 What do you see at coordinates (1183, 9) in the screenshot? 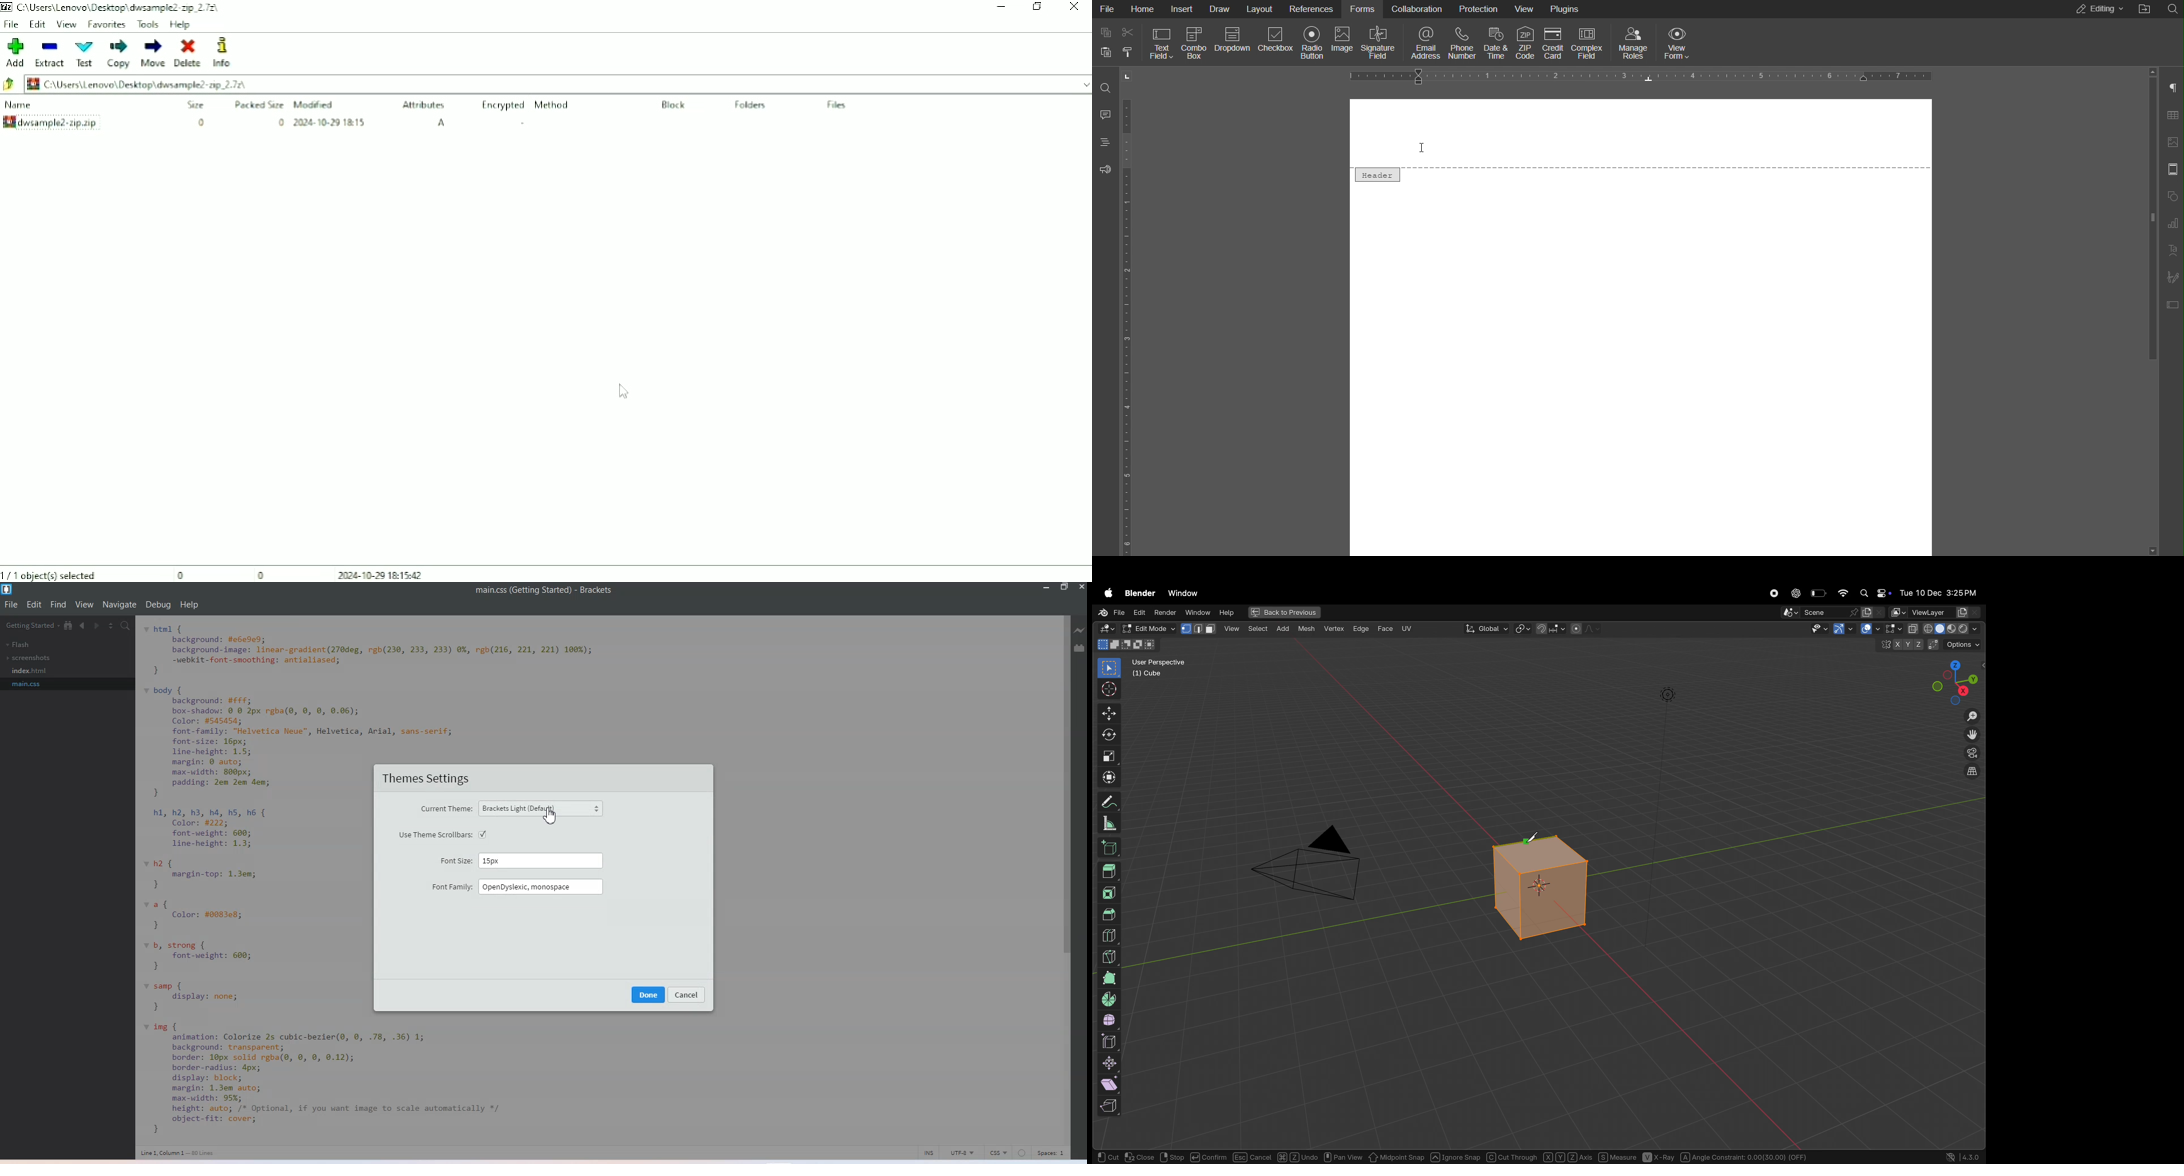
I see `Insert` at bounding box center [1183, 9].